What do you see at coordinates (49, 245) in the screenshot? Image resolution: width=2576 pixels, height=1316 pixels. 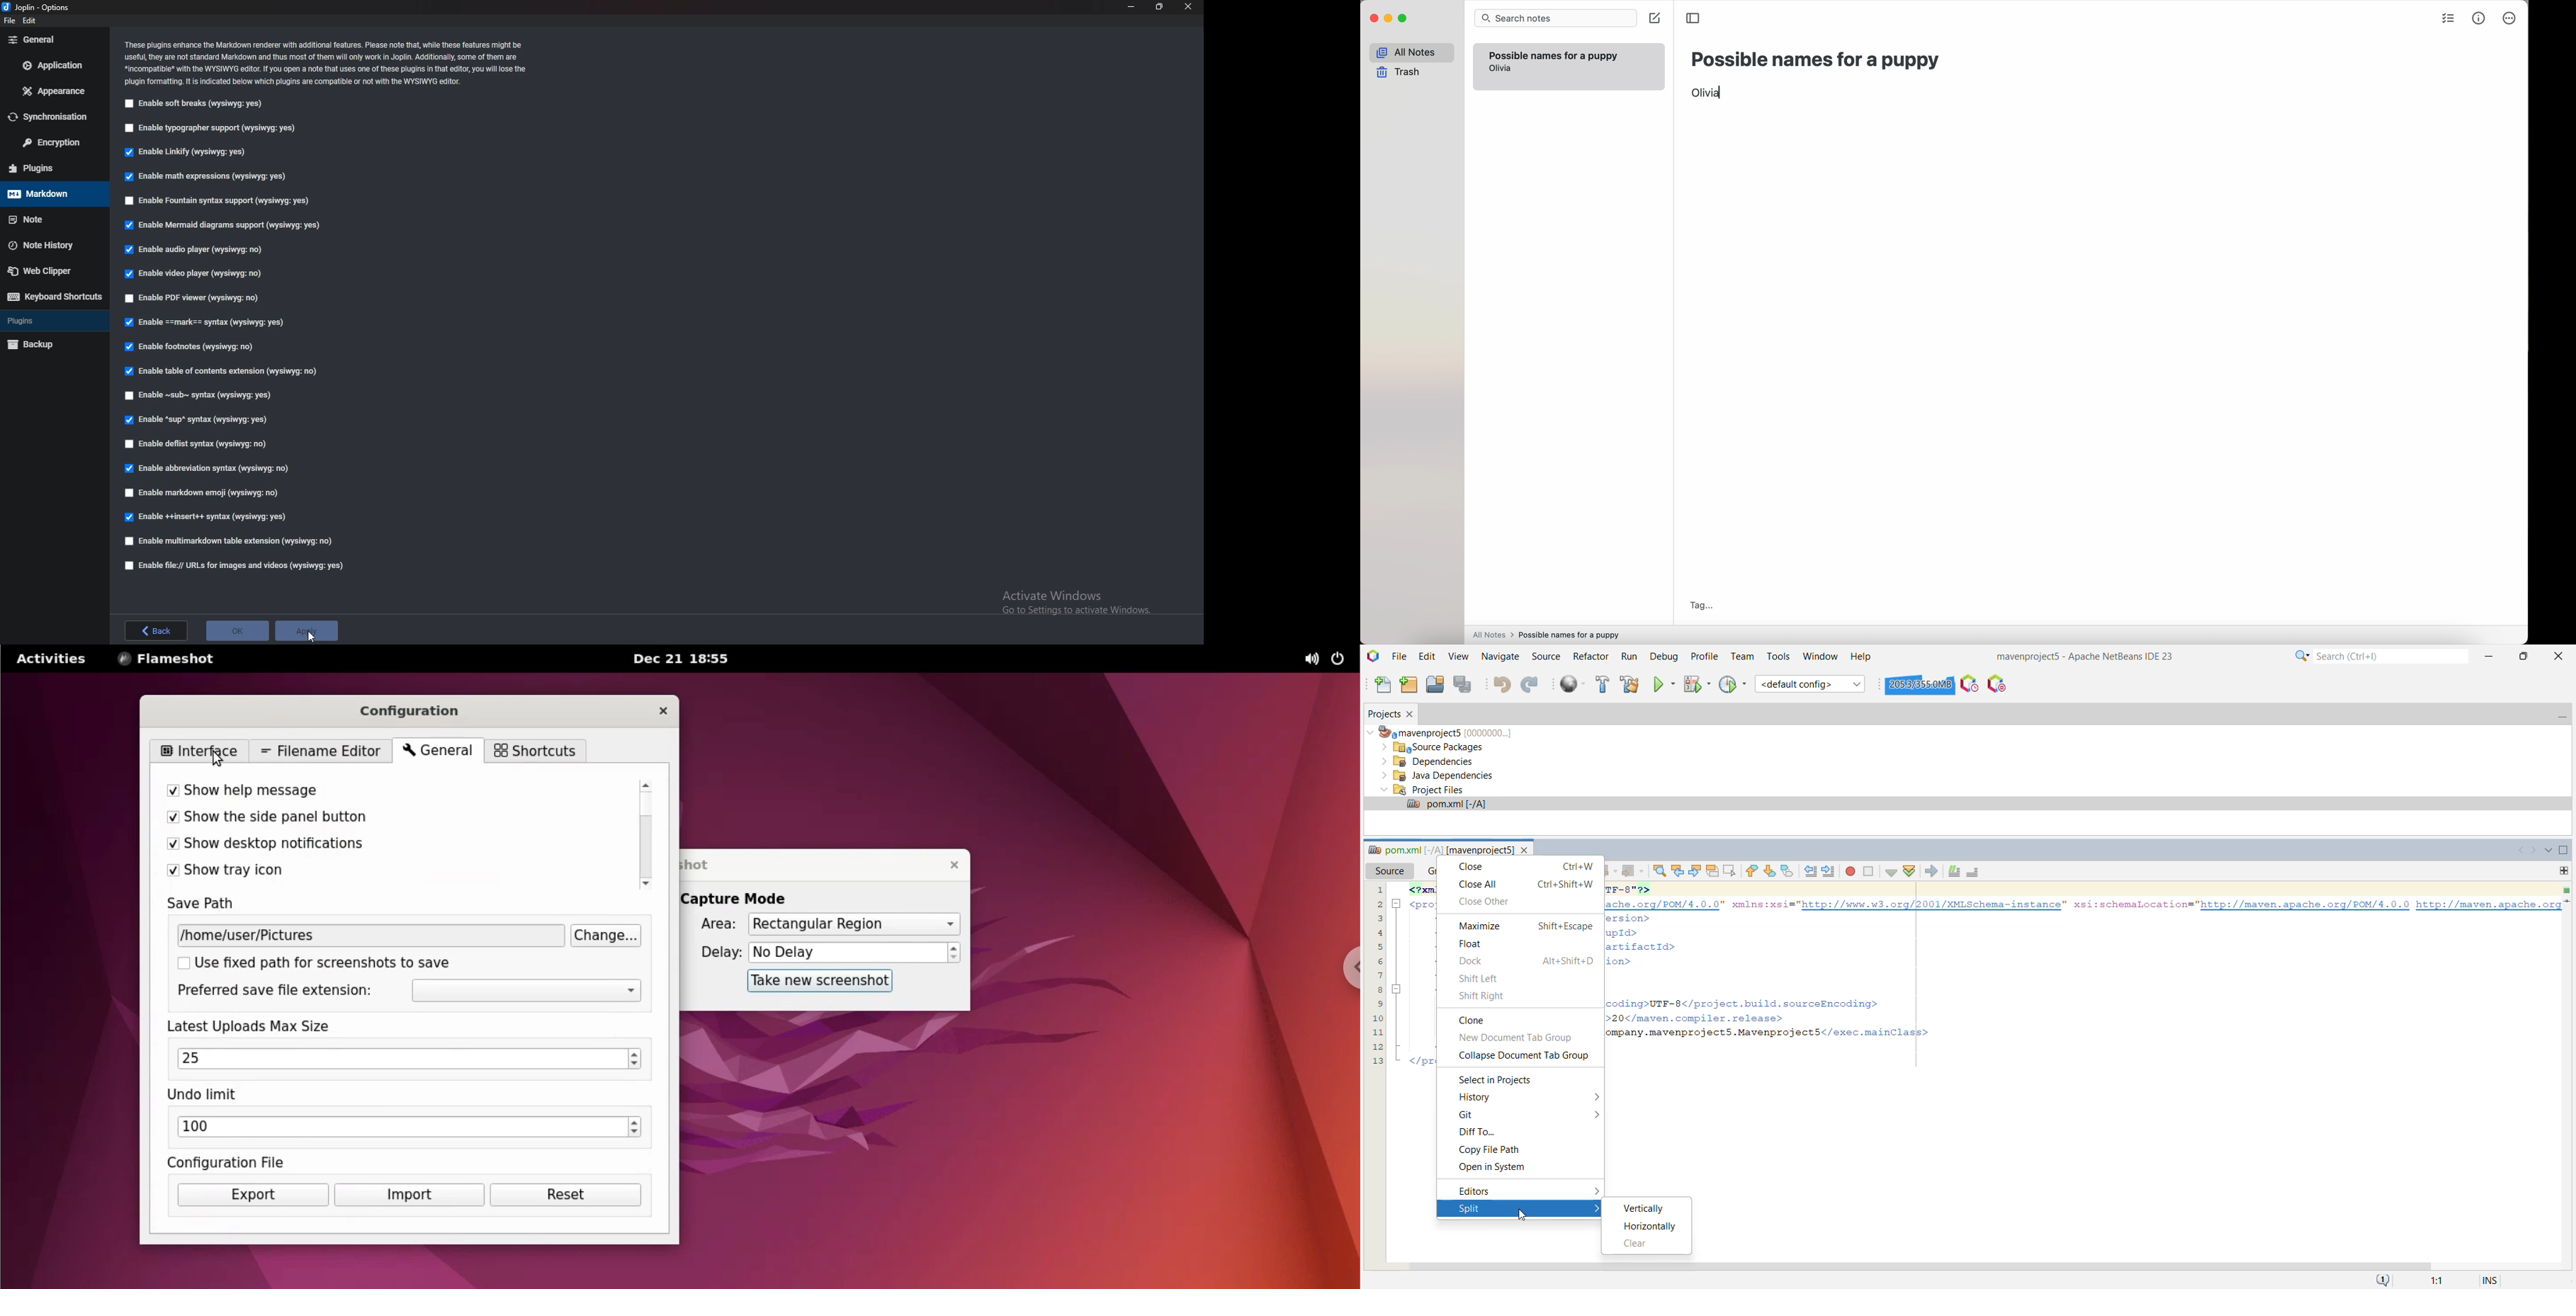 I see `Note history` at bounding box center [49, 245].